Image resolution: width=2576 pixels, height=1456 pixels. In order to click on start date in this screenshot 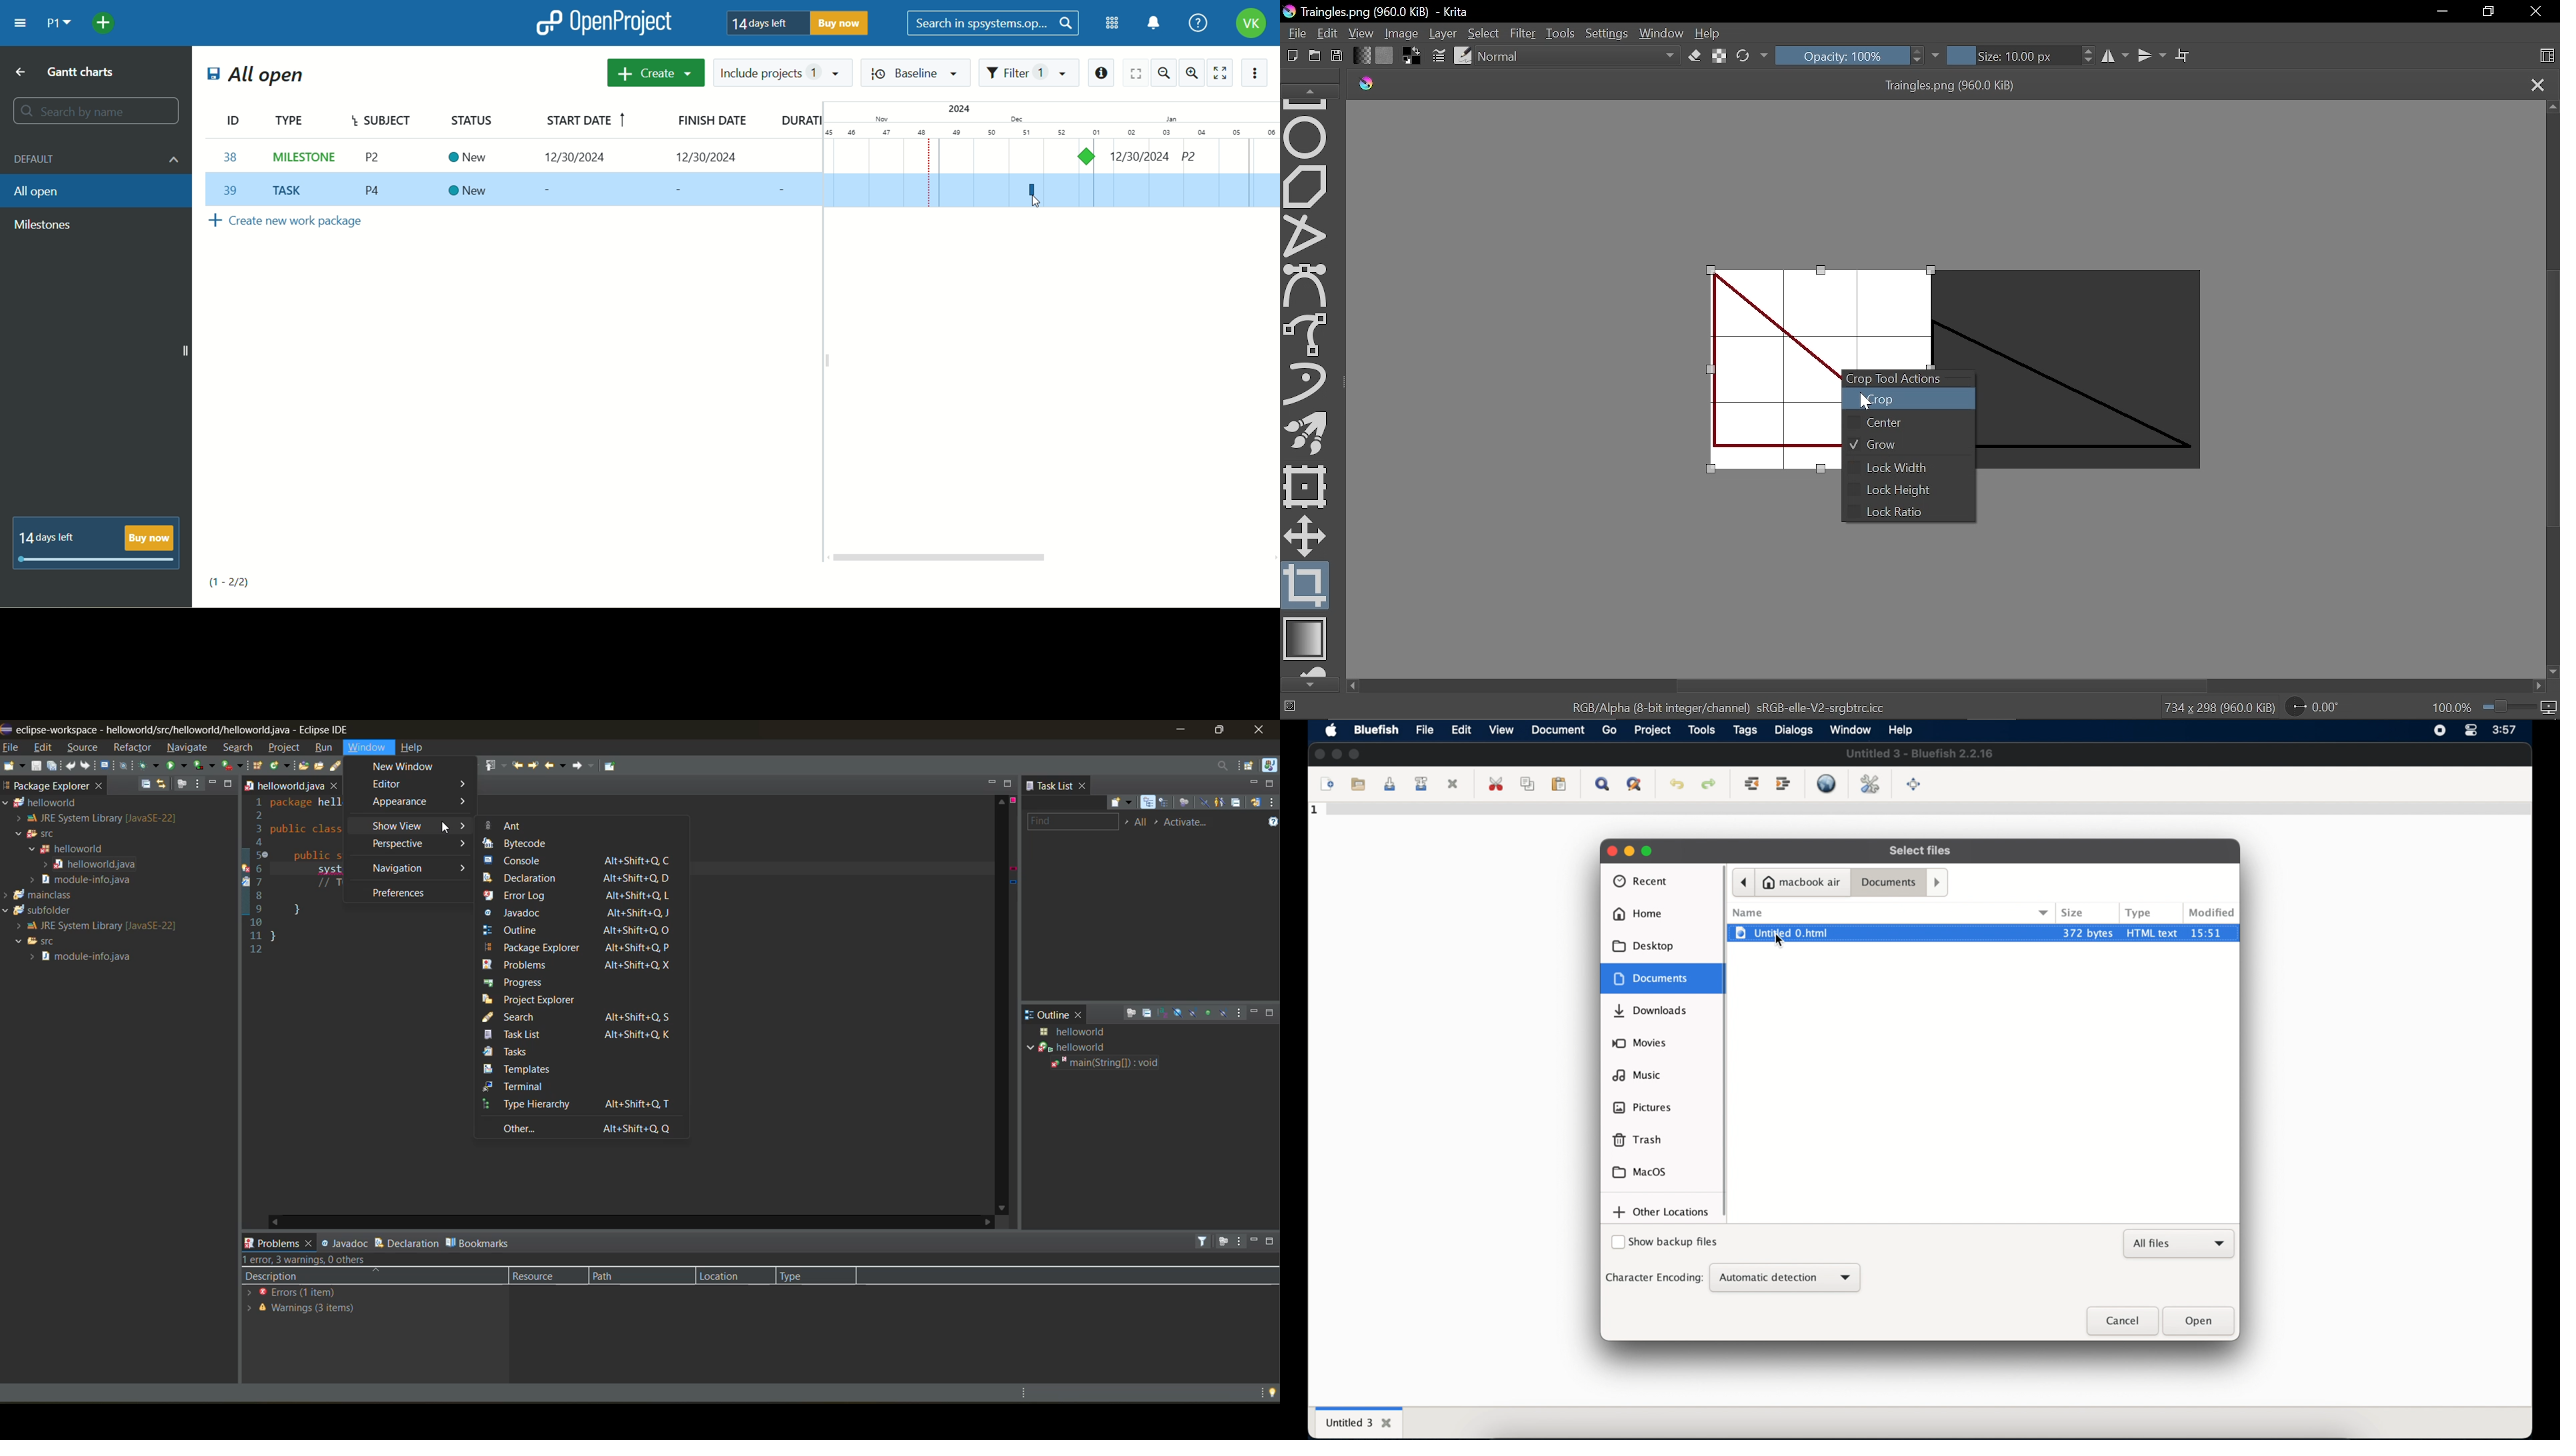, I will do `click(585, 121)`.